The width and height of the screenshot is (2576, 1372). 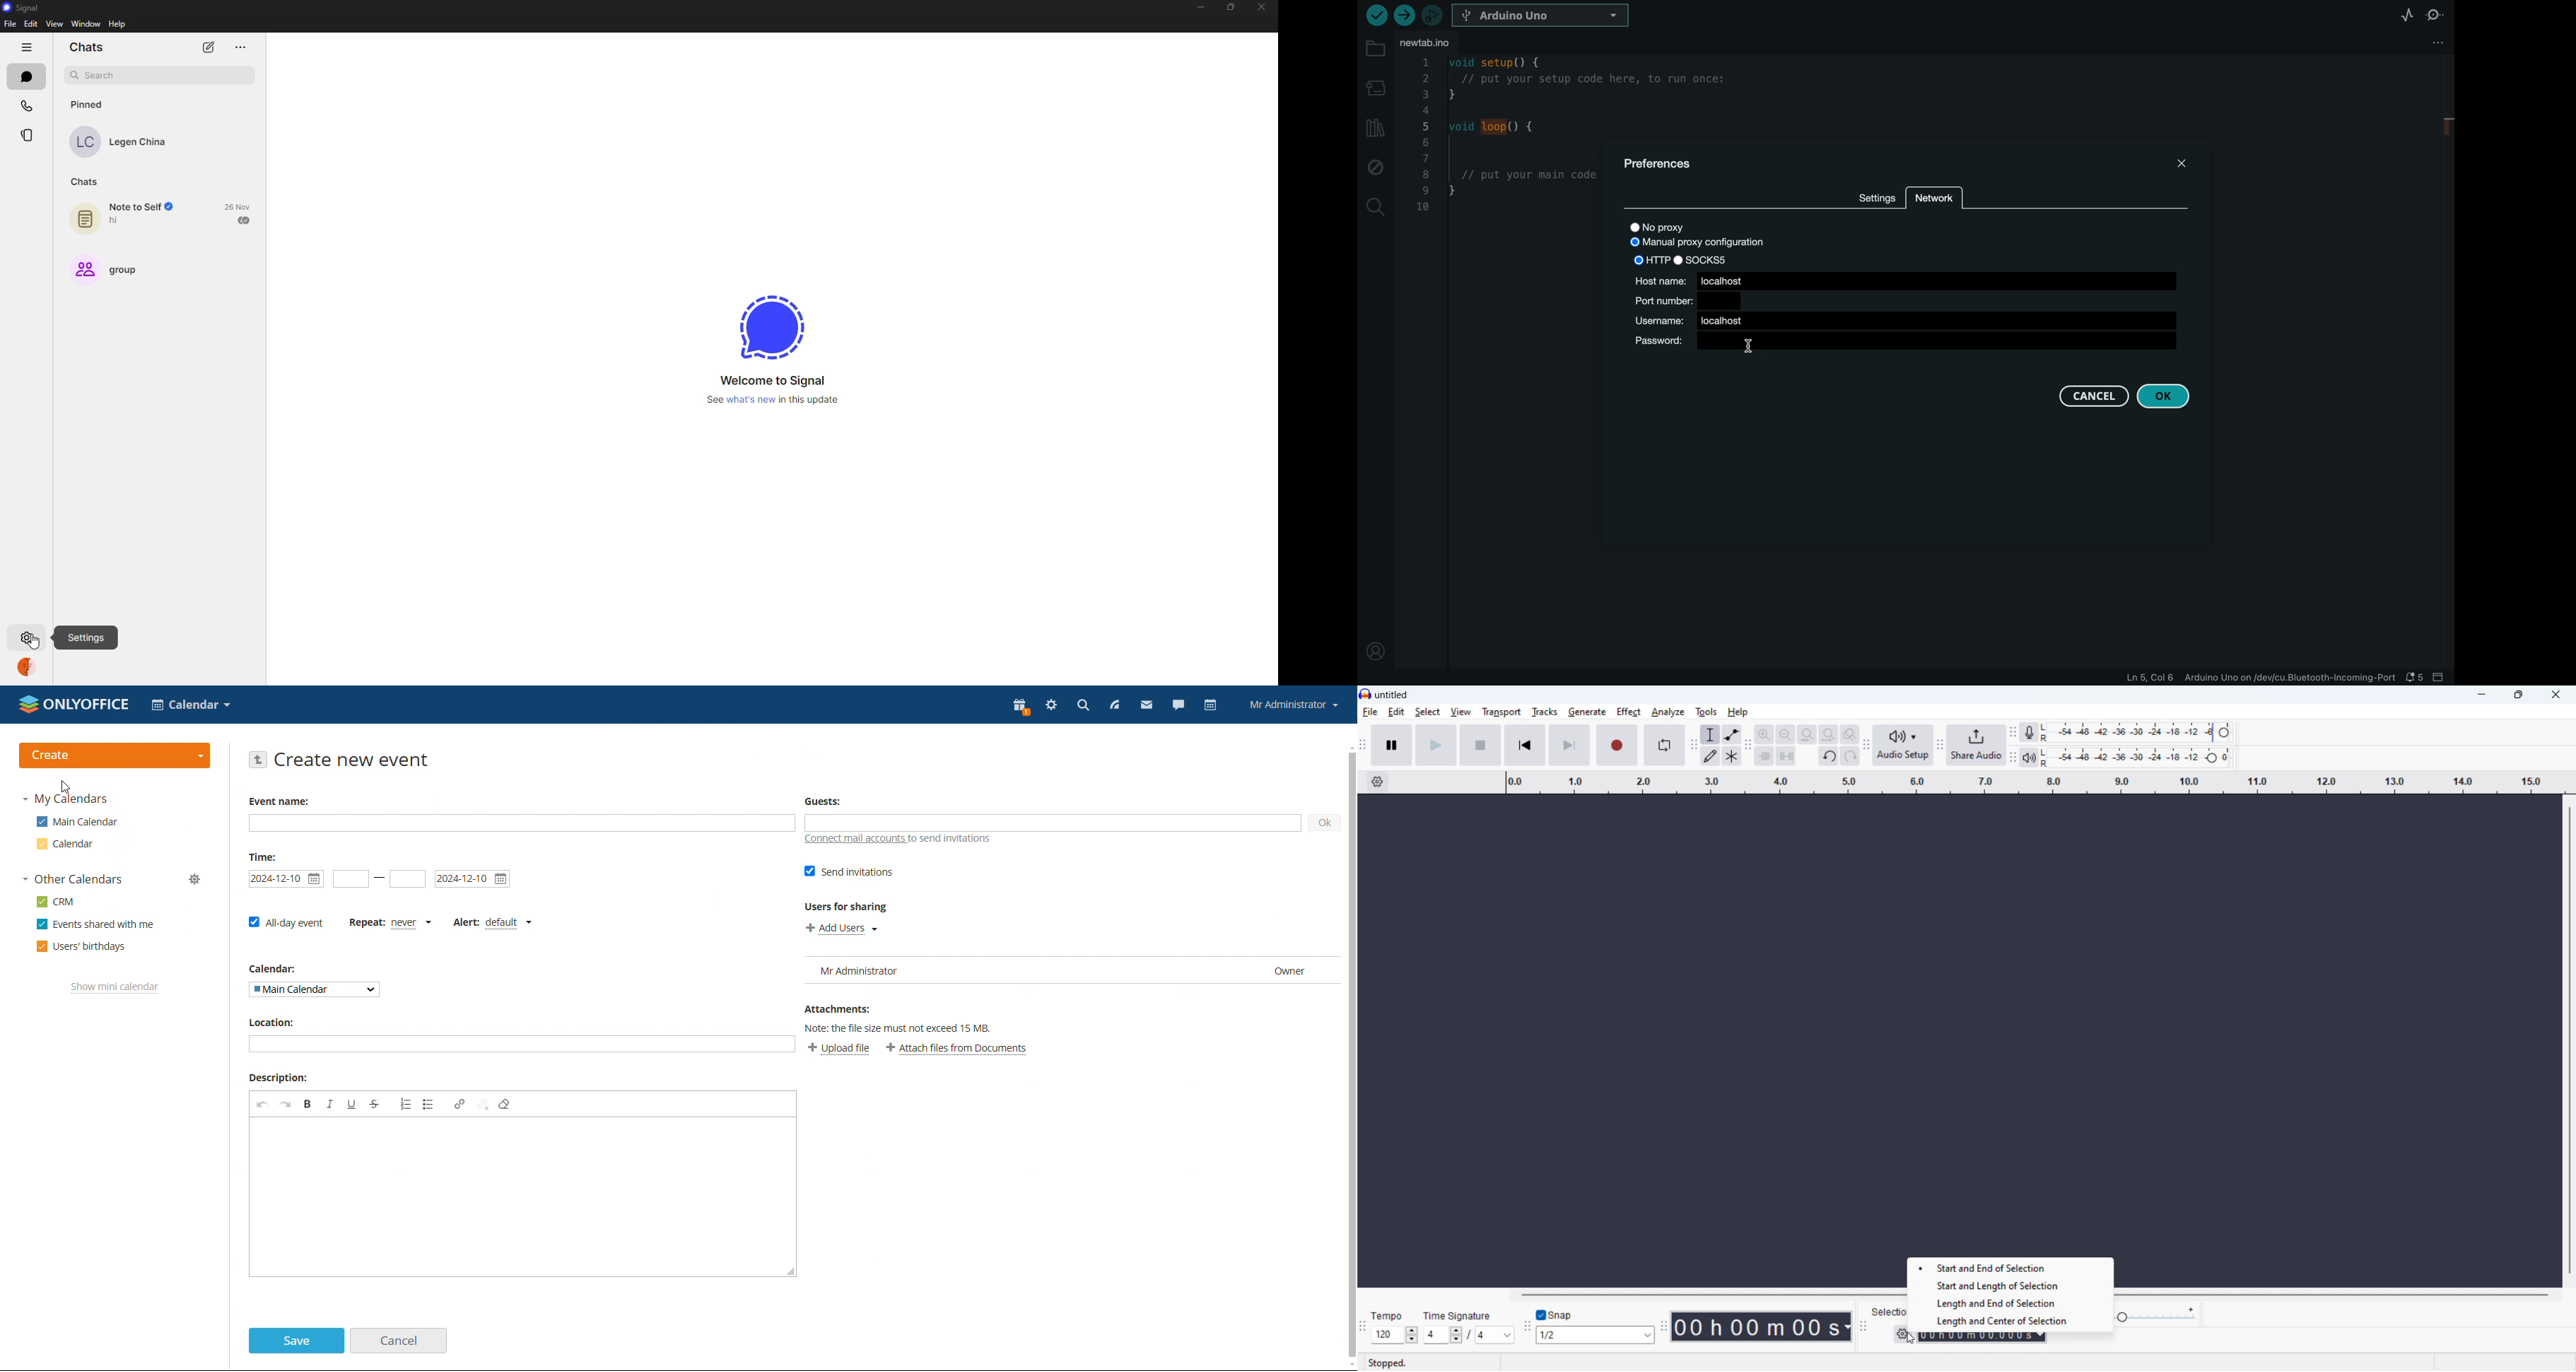 I want to click on search, so click(x=160, y=74).